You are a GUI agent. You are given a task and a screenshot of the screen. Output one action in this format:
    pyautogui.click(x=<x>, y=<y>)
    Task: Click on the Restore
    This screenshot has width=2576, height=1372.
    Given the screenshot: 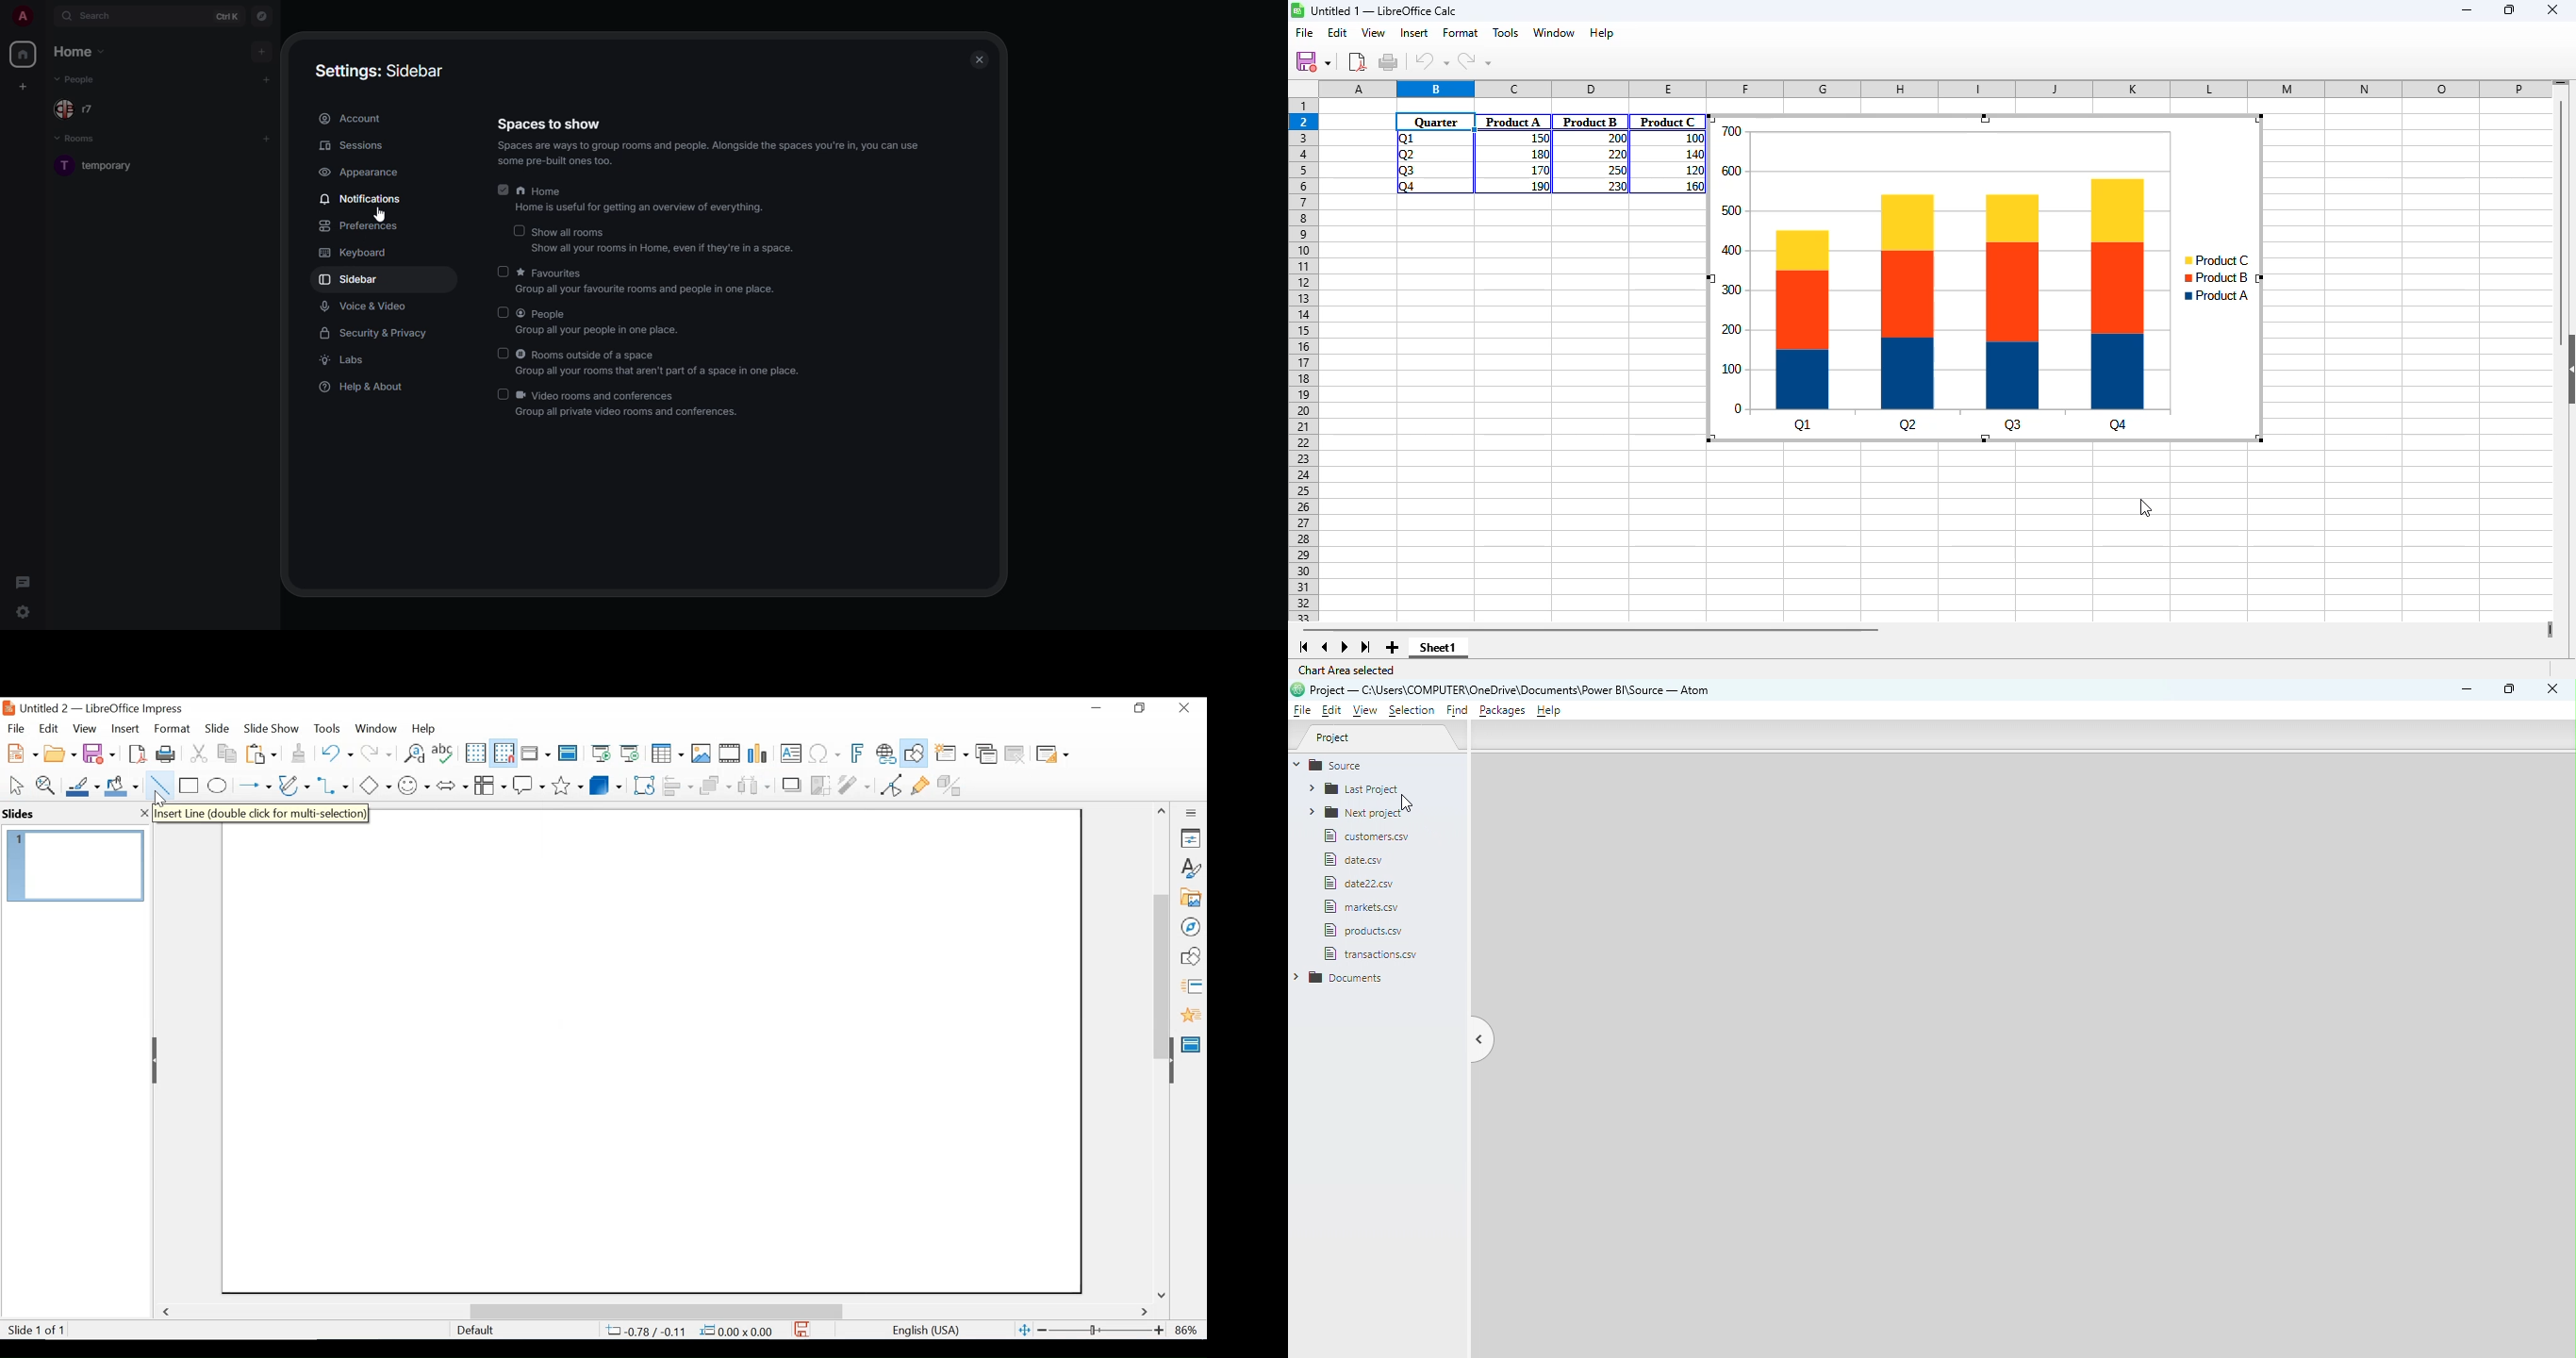 What is the action you would take?
    pyautogui.click(x=1138, y=708)
    